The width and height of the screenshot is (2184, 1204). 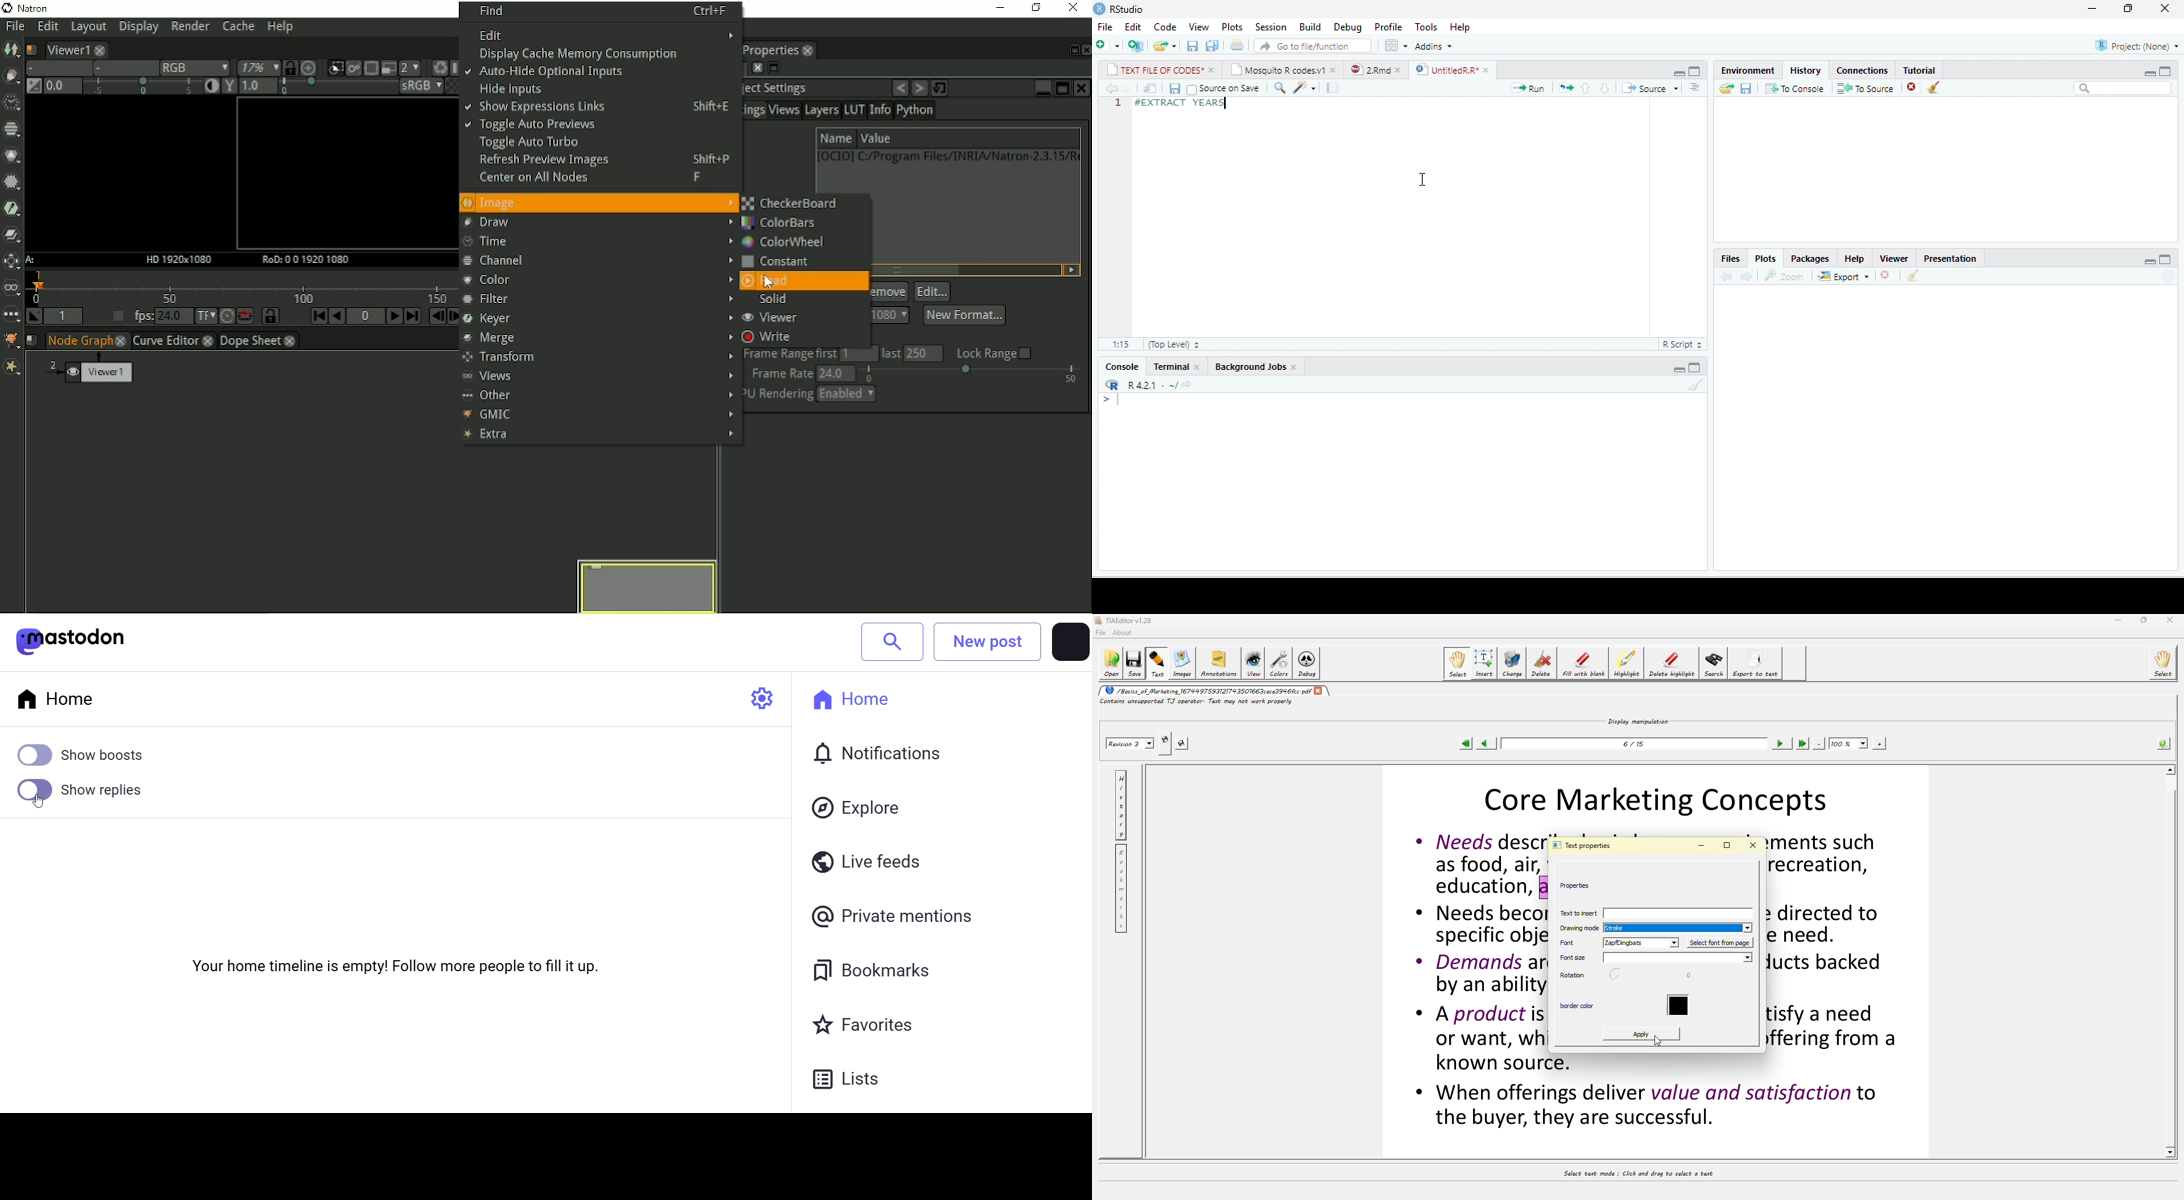 I want to click on close, so click(x=2165, y=9).